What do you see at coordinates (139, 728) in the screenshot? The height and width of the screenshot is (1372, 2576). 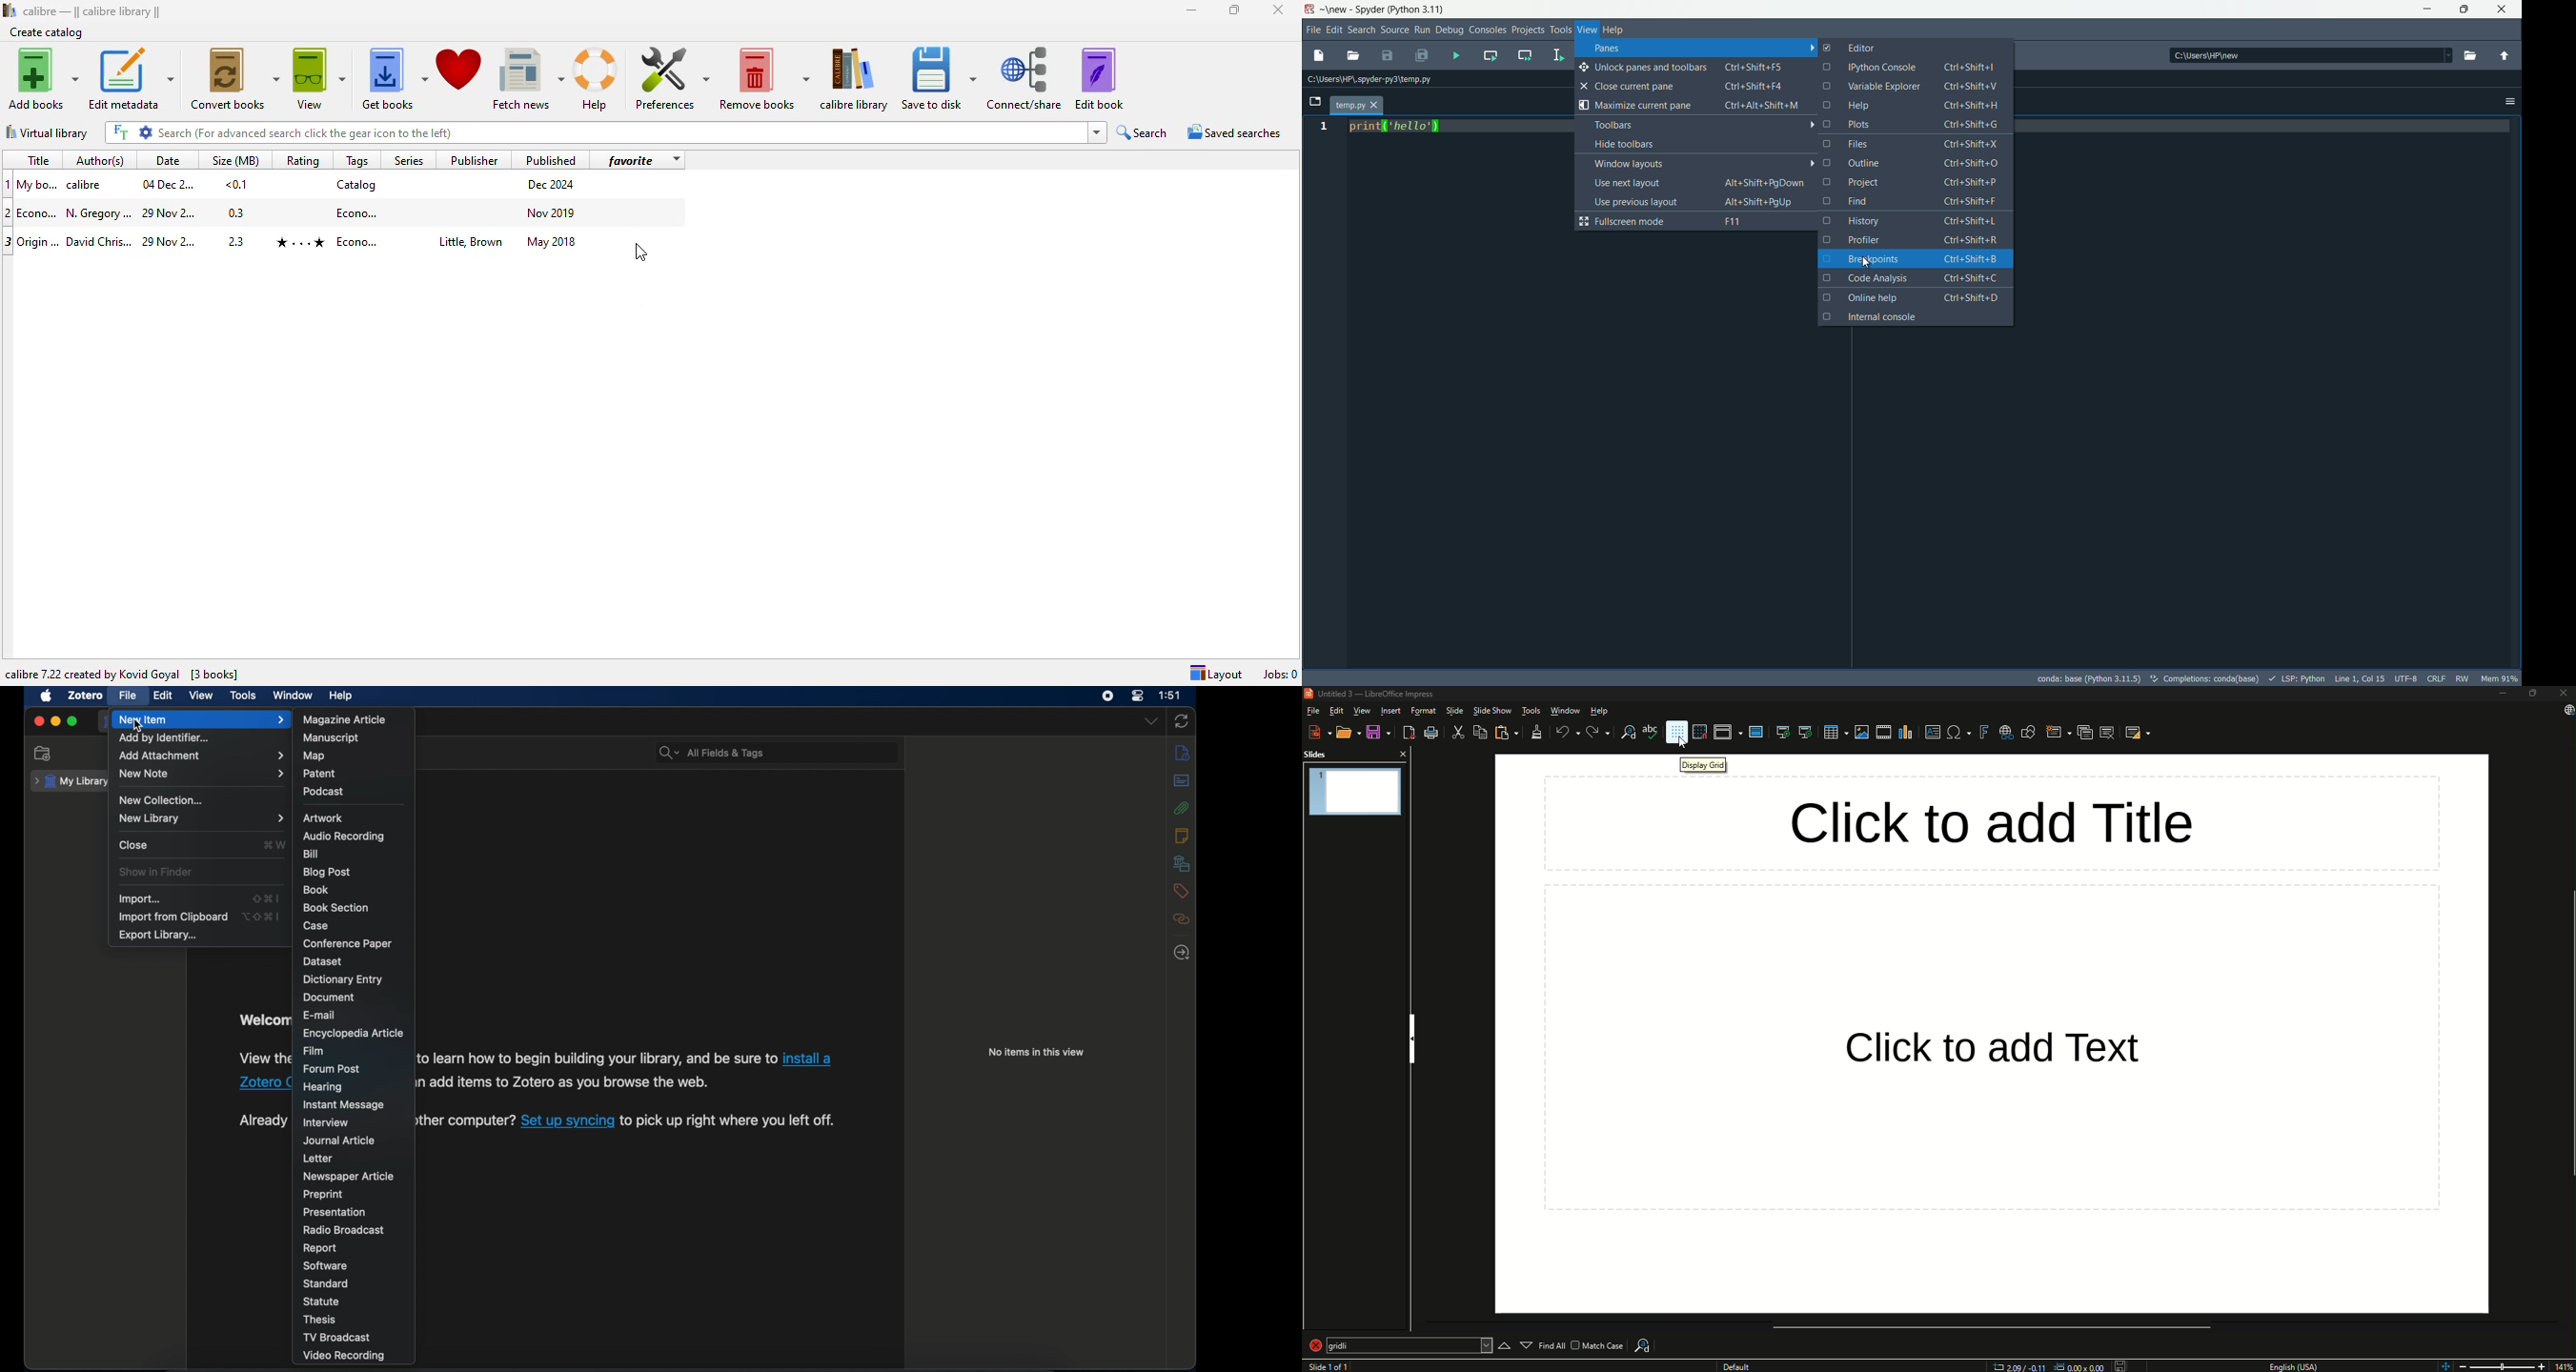 I see `cursor` at bounding box center [139, 728].